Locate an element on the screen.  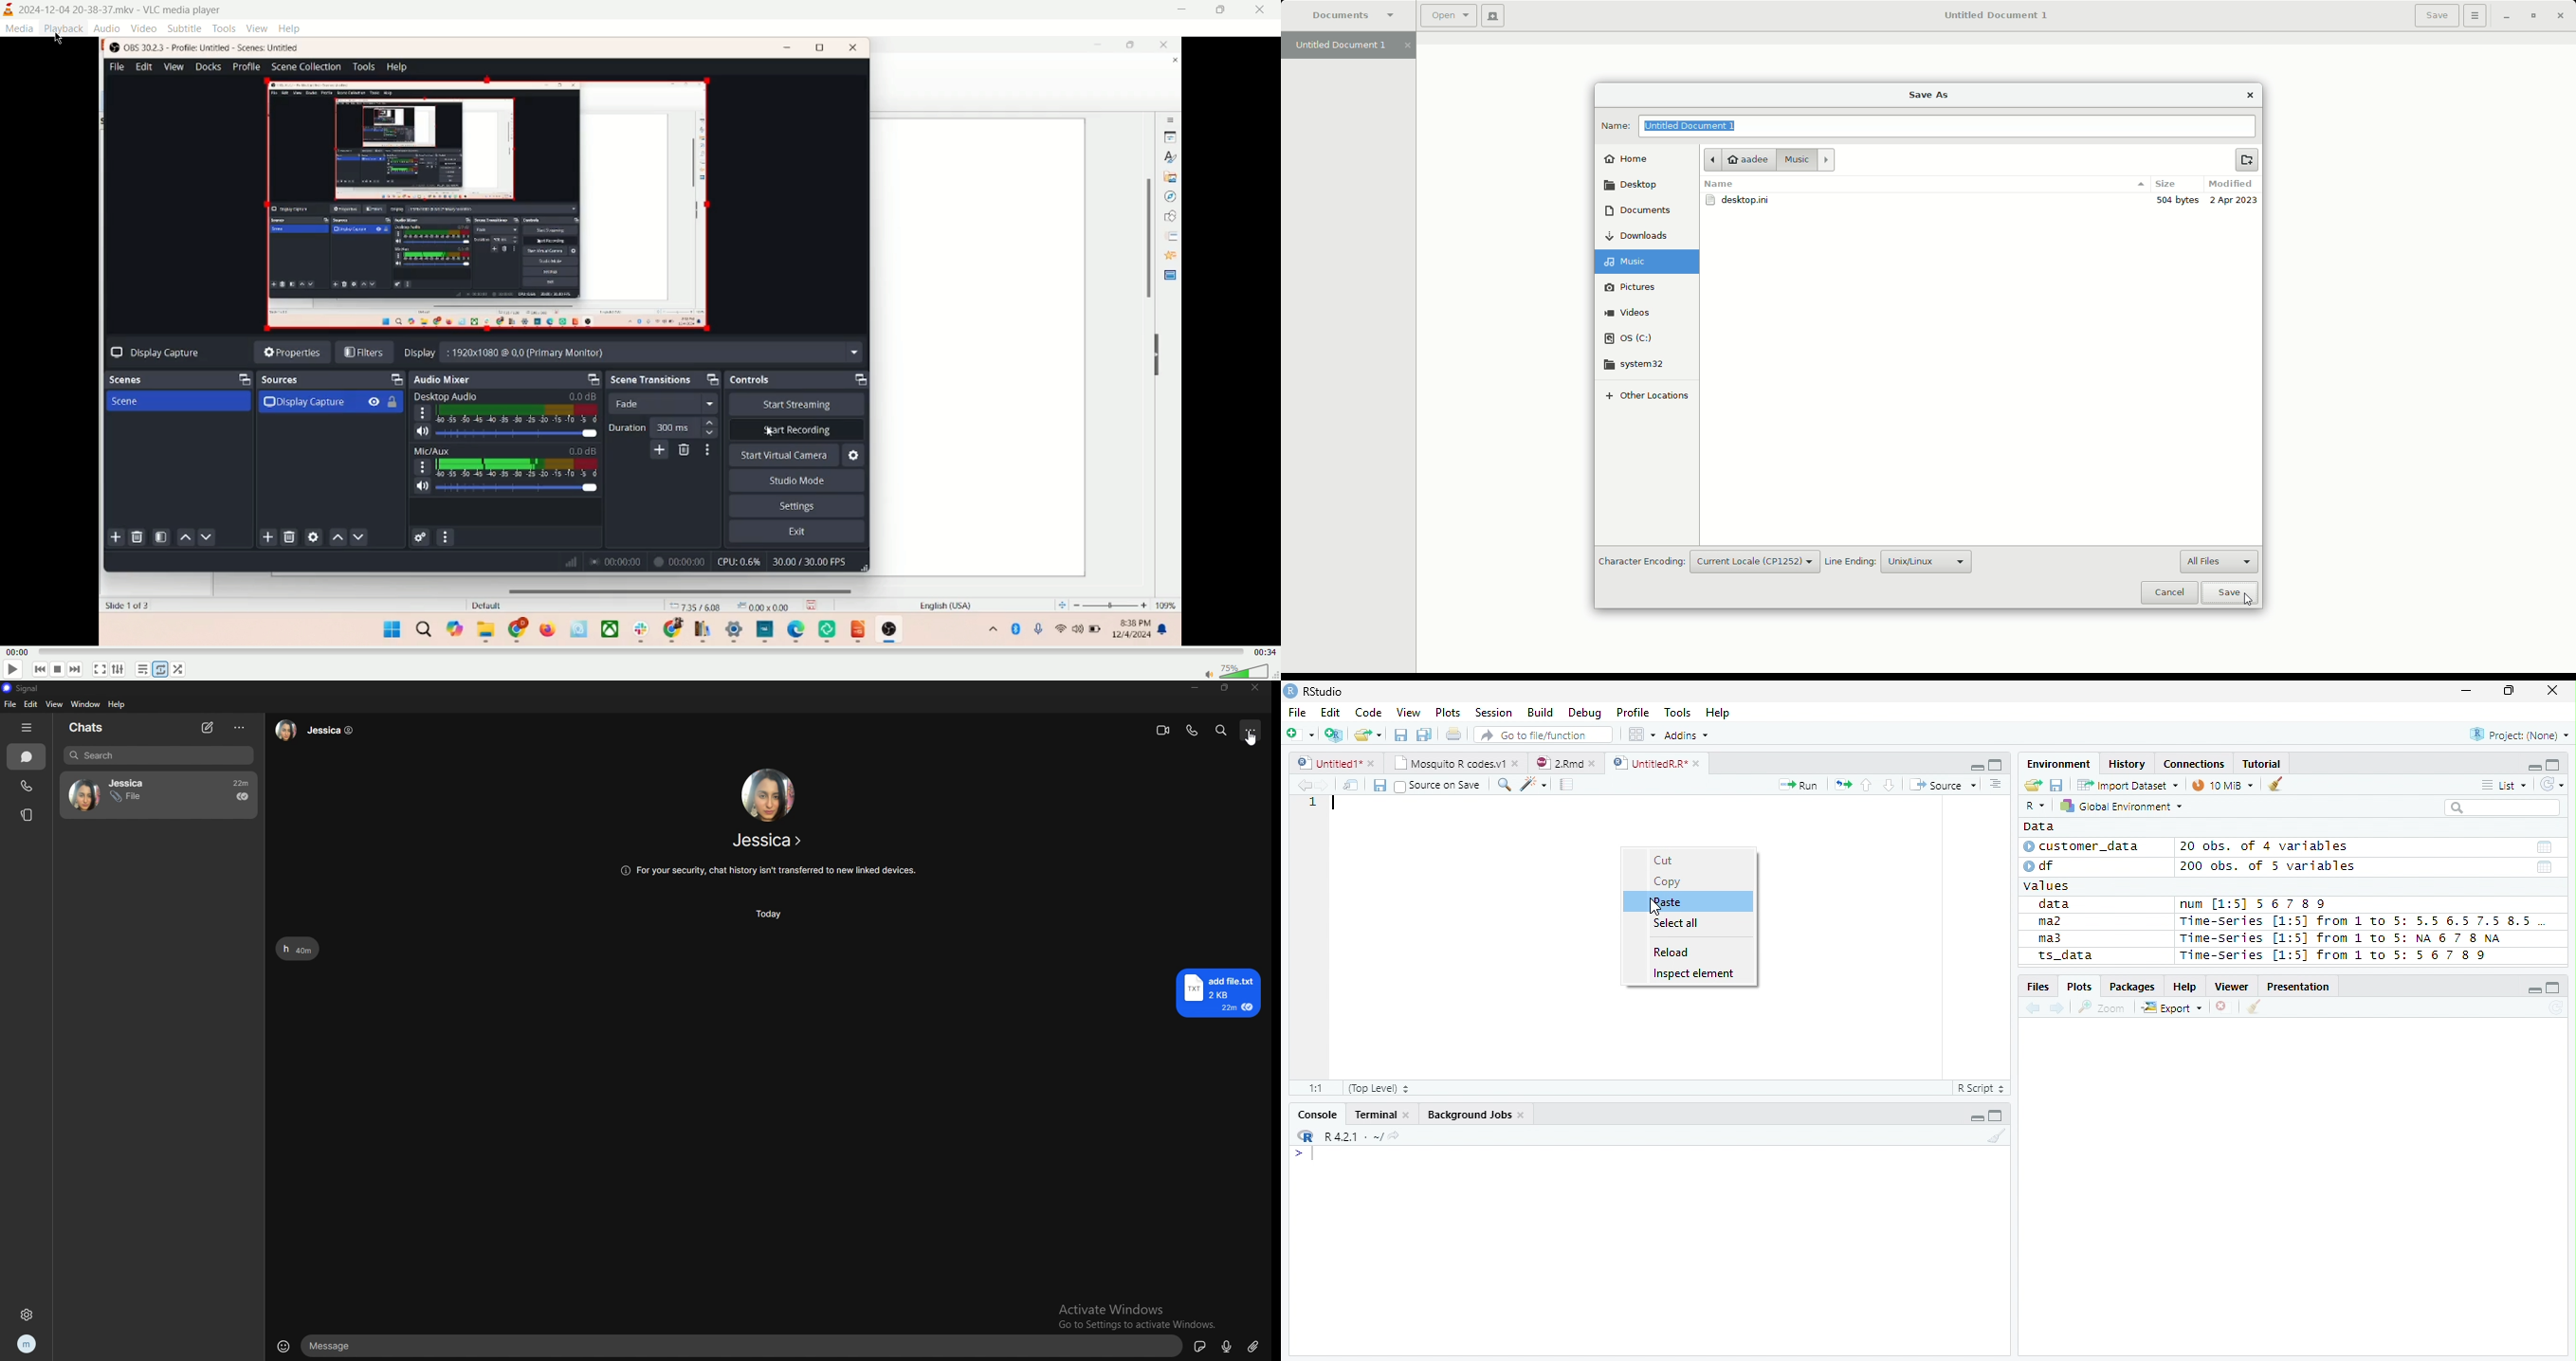
Help is located at coordinates (1720, 713).